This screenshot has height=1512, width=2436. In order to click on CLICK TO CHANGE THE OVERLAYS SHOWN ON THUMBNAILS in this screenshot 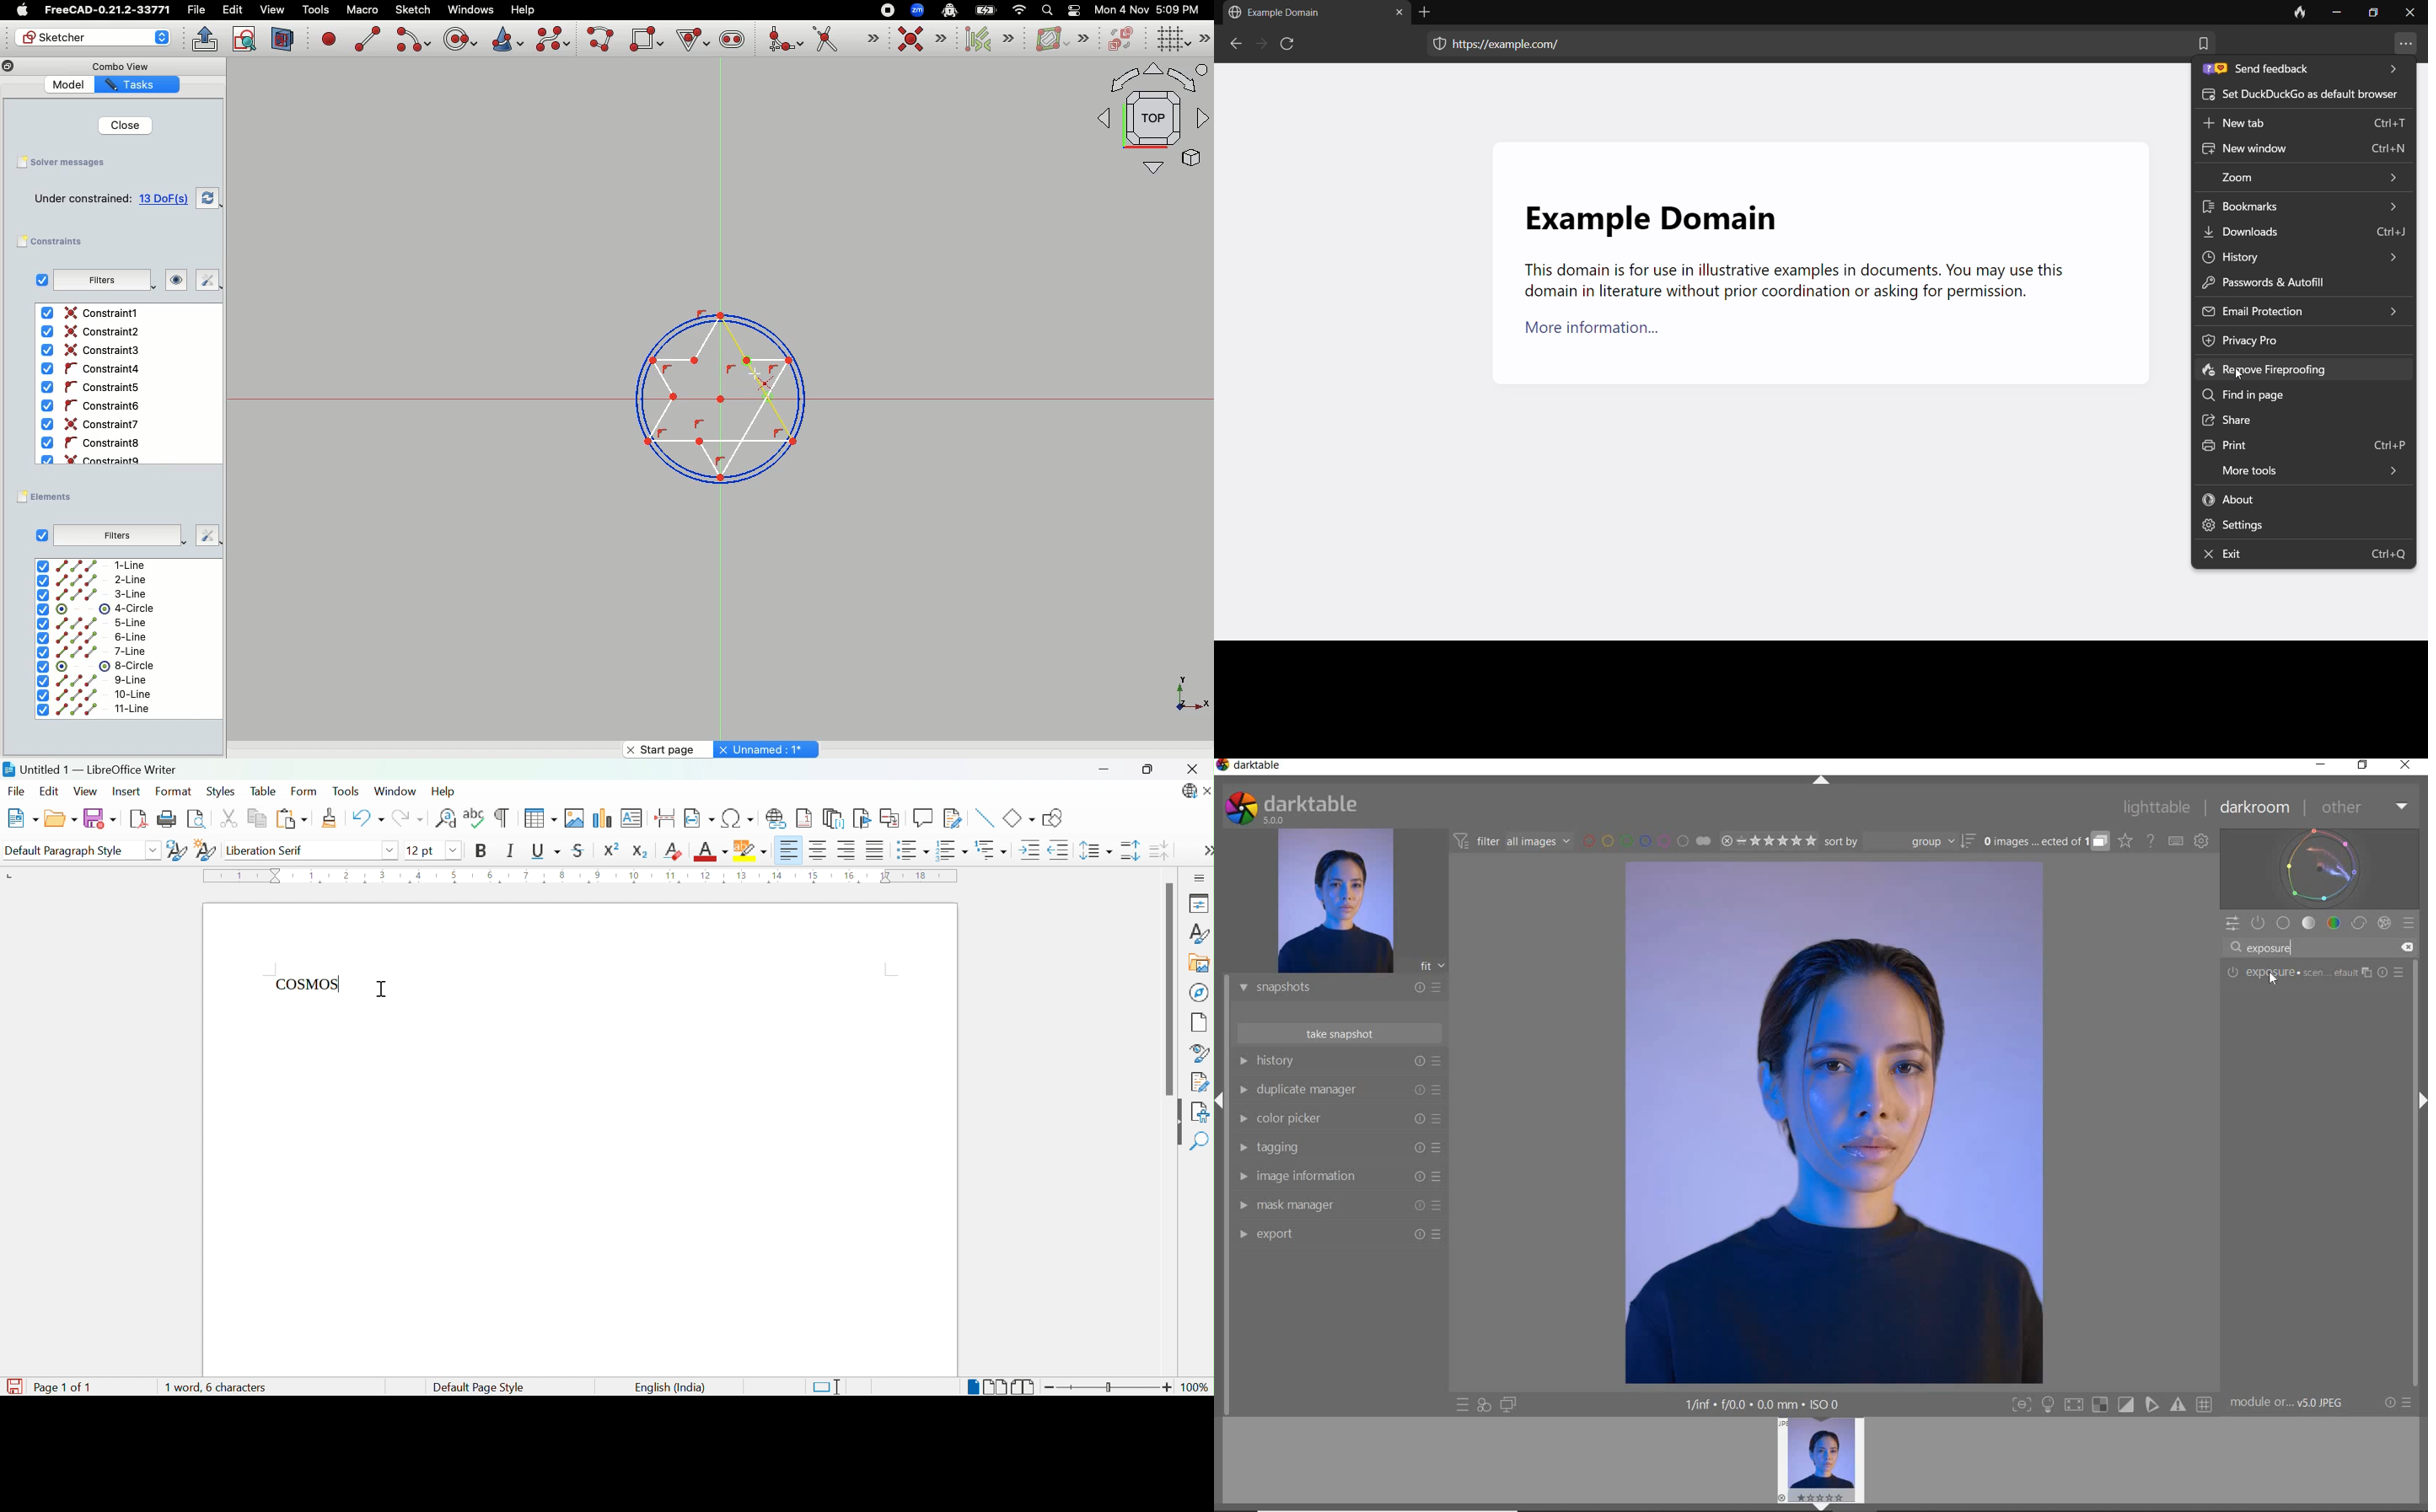, I will do `click(2125, 841)`.